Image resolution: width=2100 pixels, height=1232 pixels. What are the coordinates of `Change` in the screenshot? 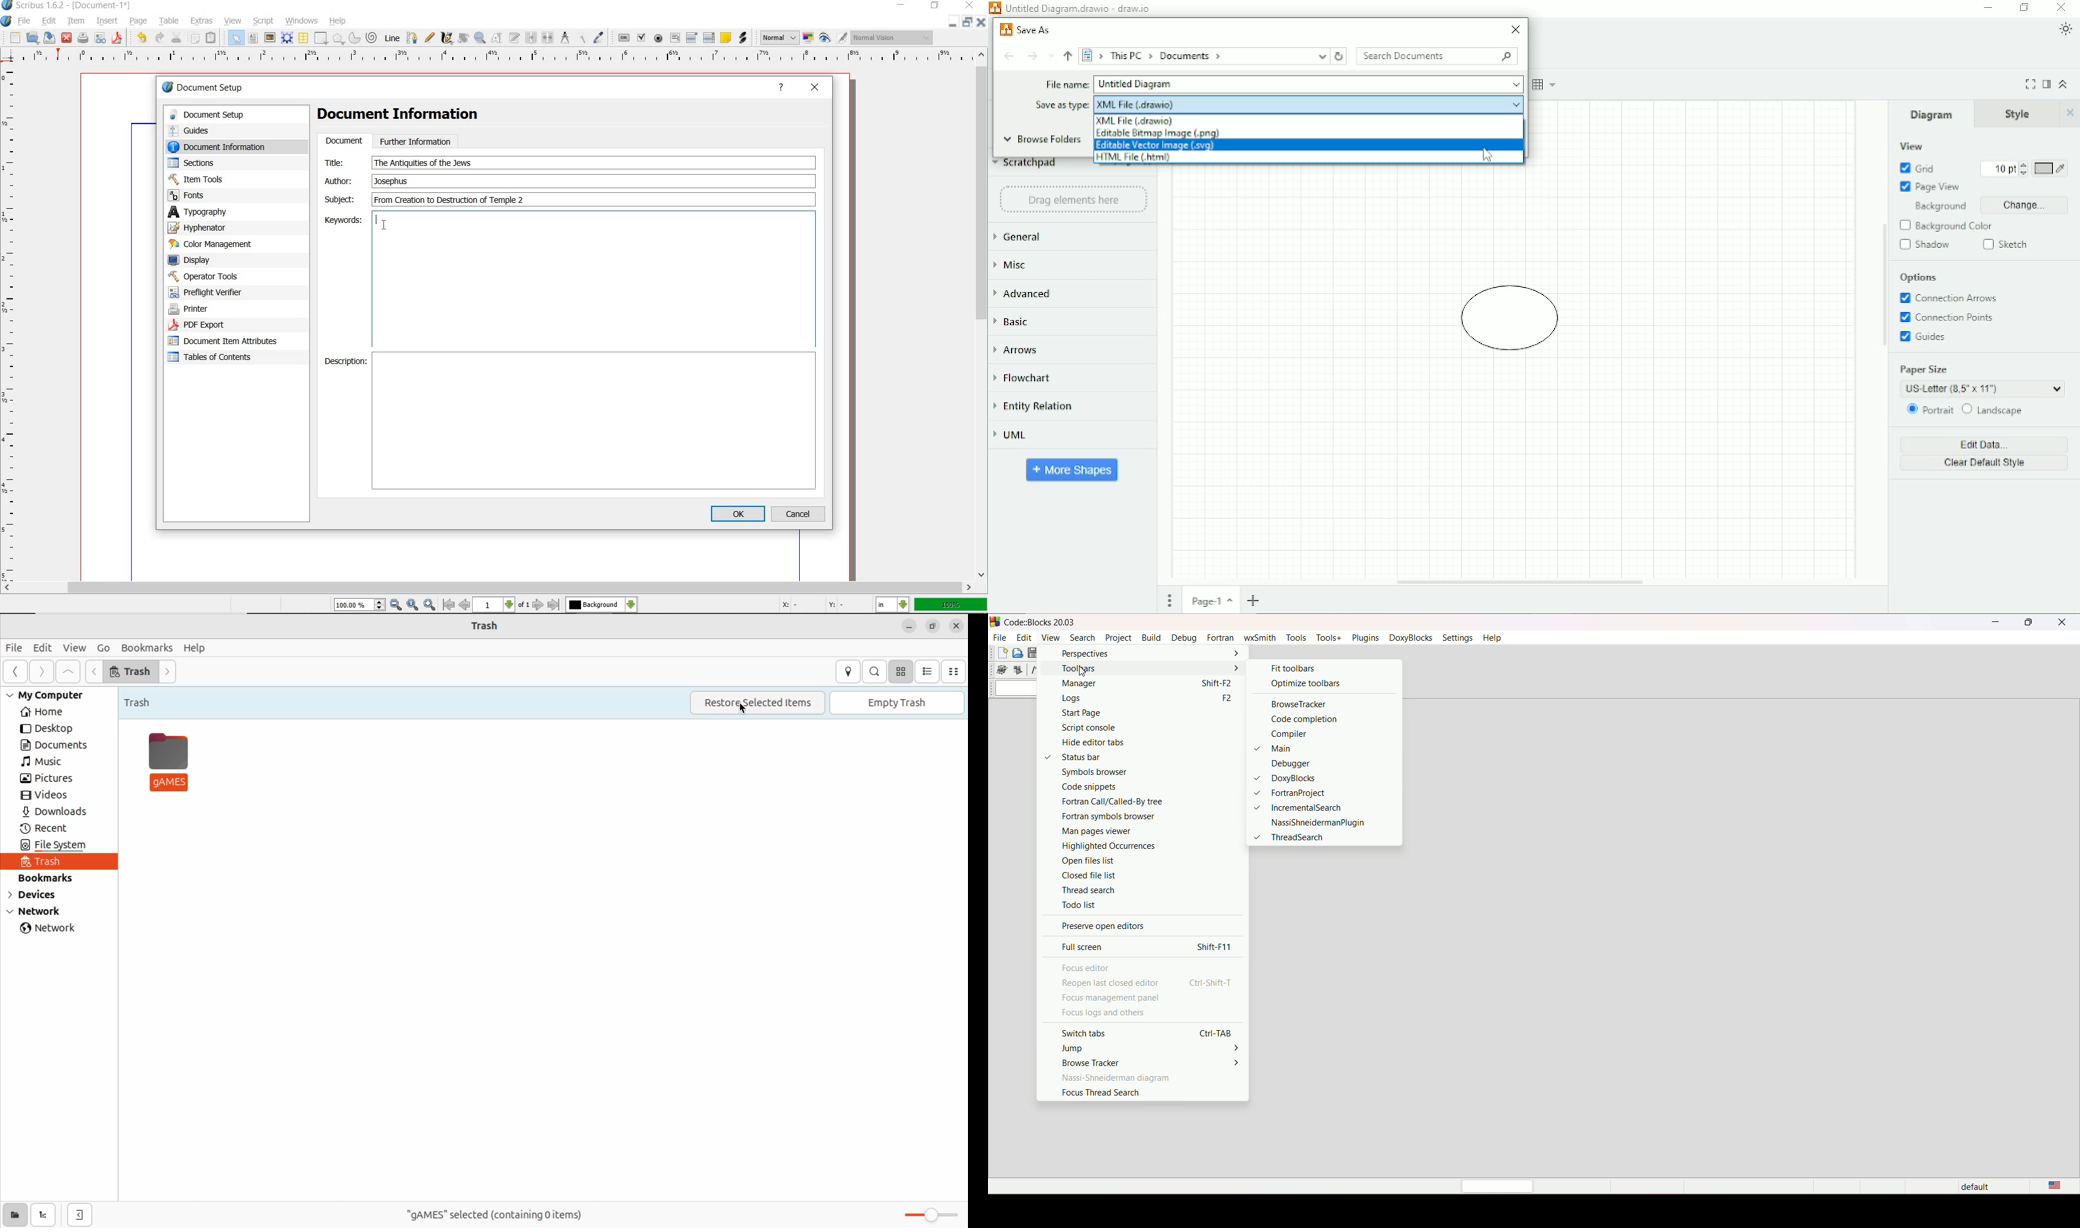 It's located at (2029, 205).